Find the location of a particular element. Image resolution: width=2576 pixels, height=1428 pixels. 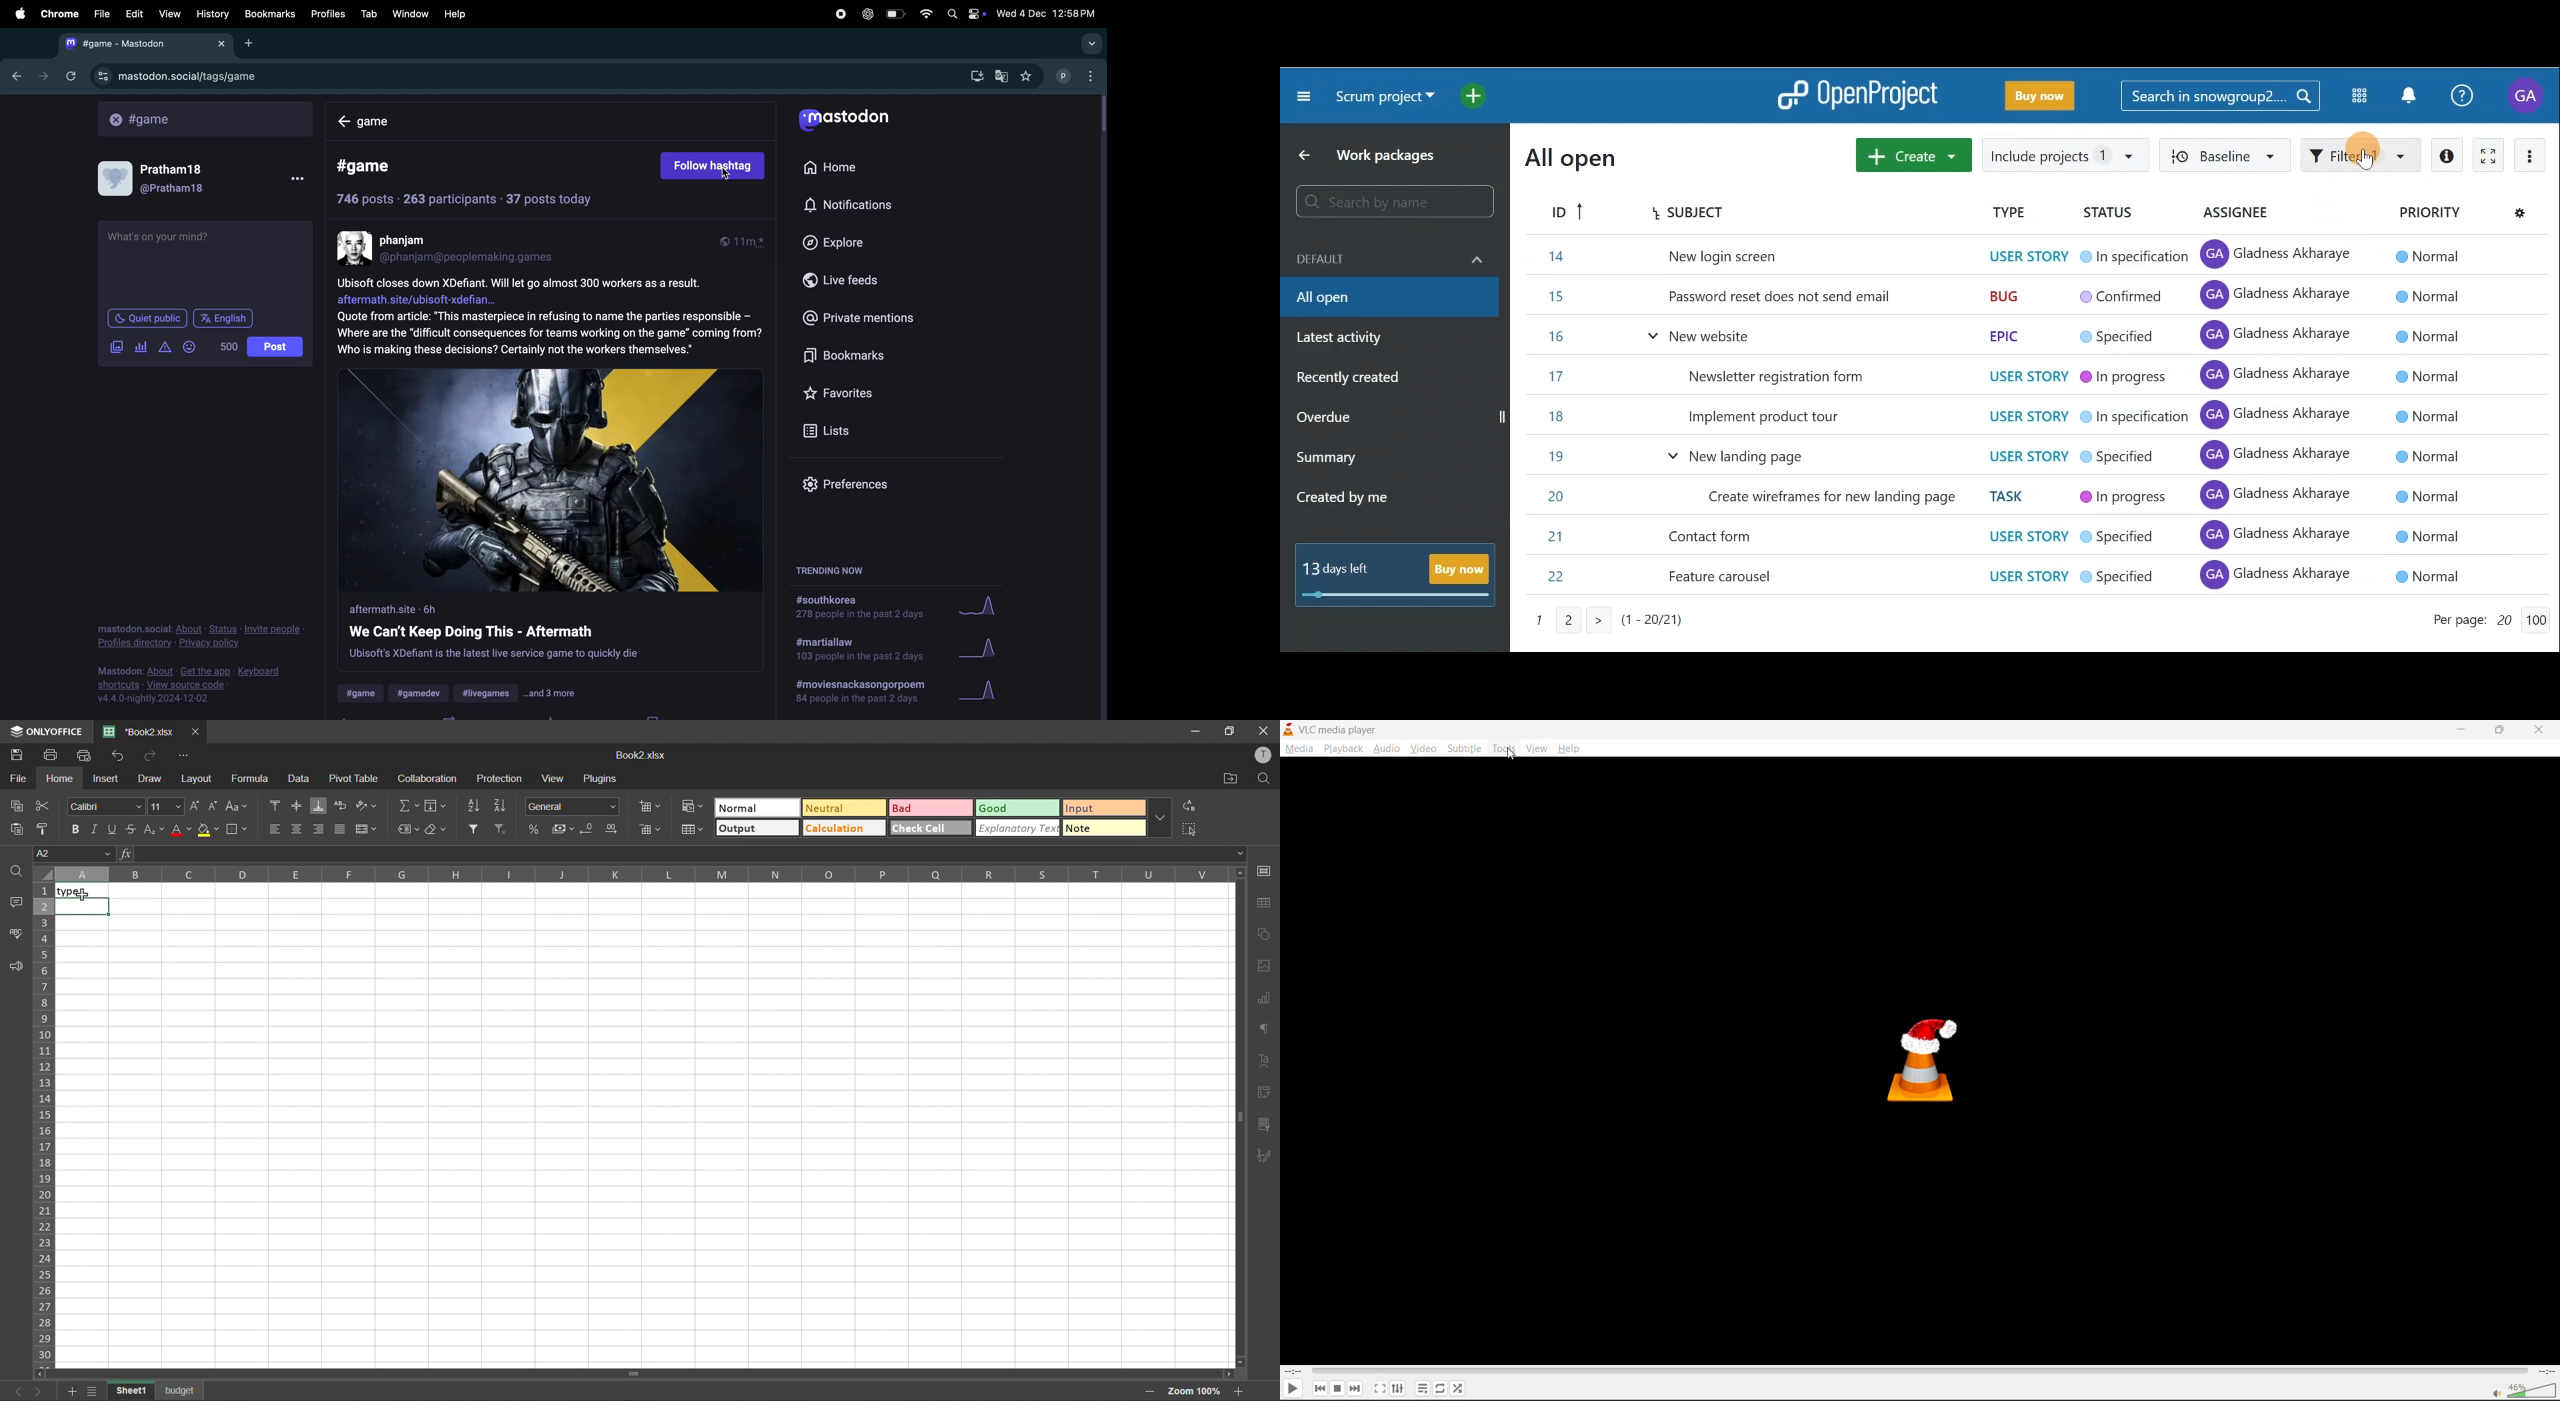

ID is located at coordinates (1570, 216).